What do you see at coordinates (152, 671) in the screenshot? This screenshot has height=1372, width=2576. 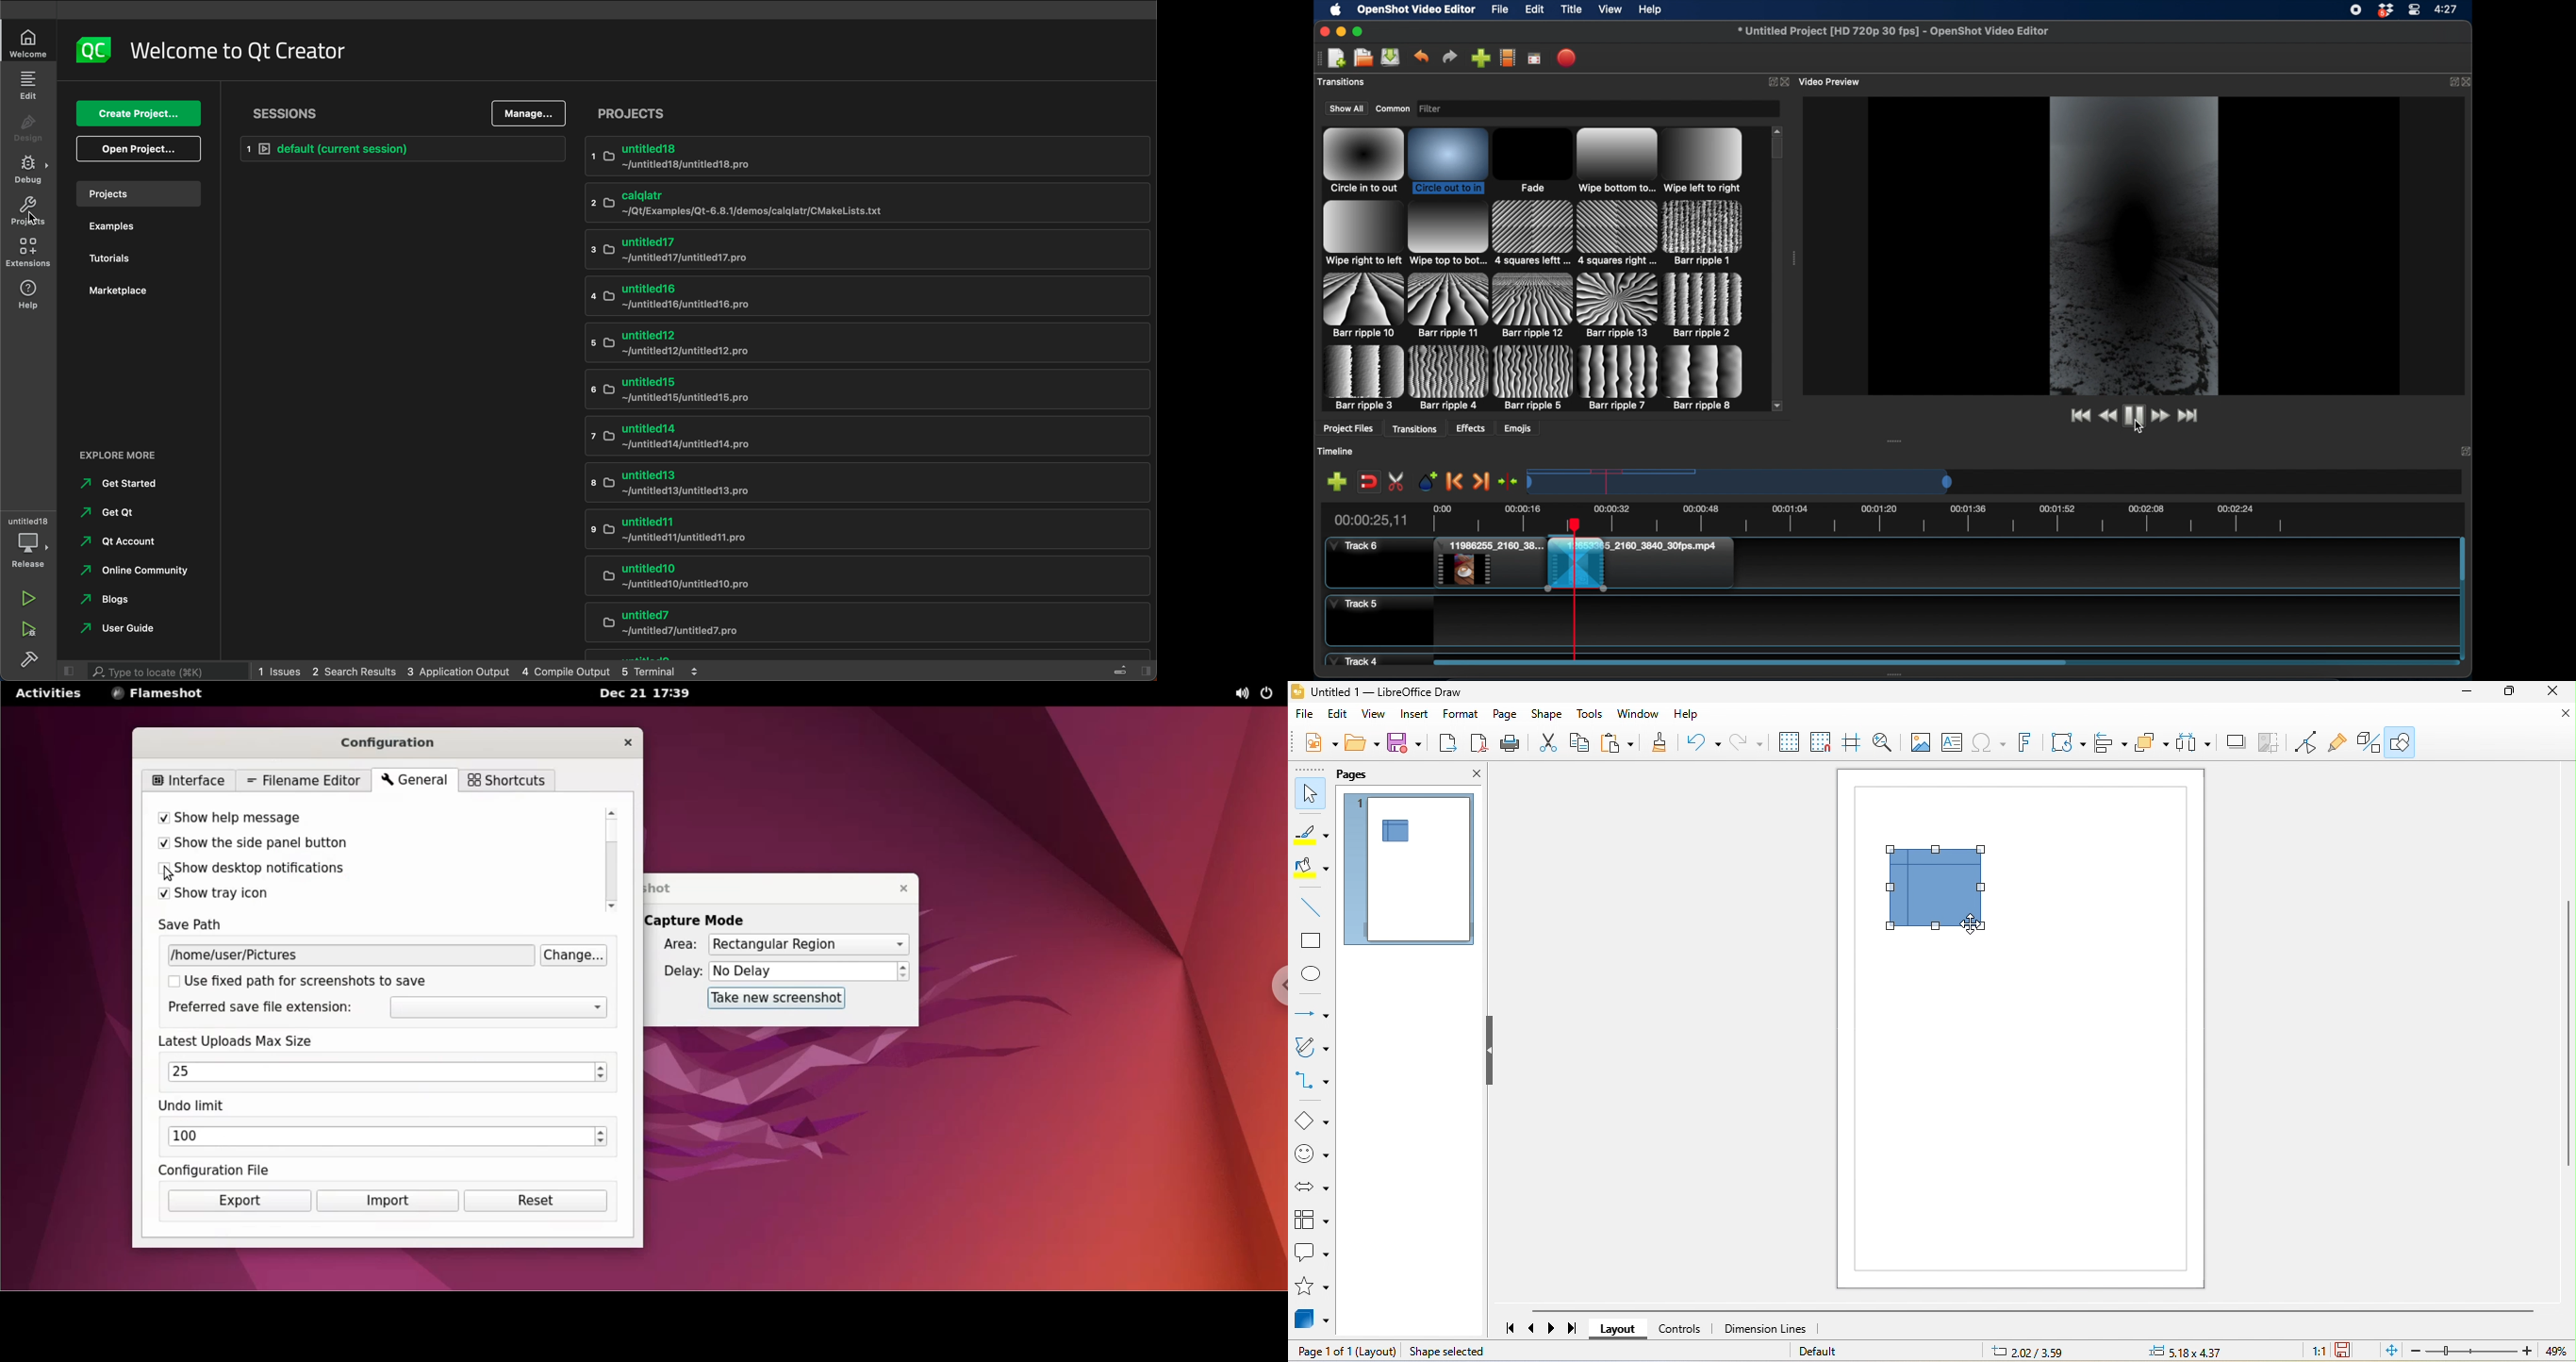 I see `type` at bounding box center [152, 671].